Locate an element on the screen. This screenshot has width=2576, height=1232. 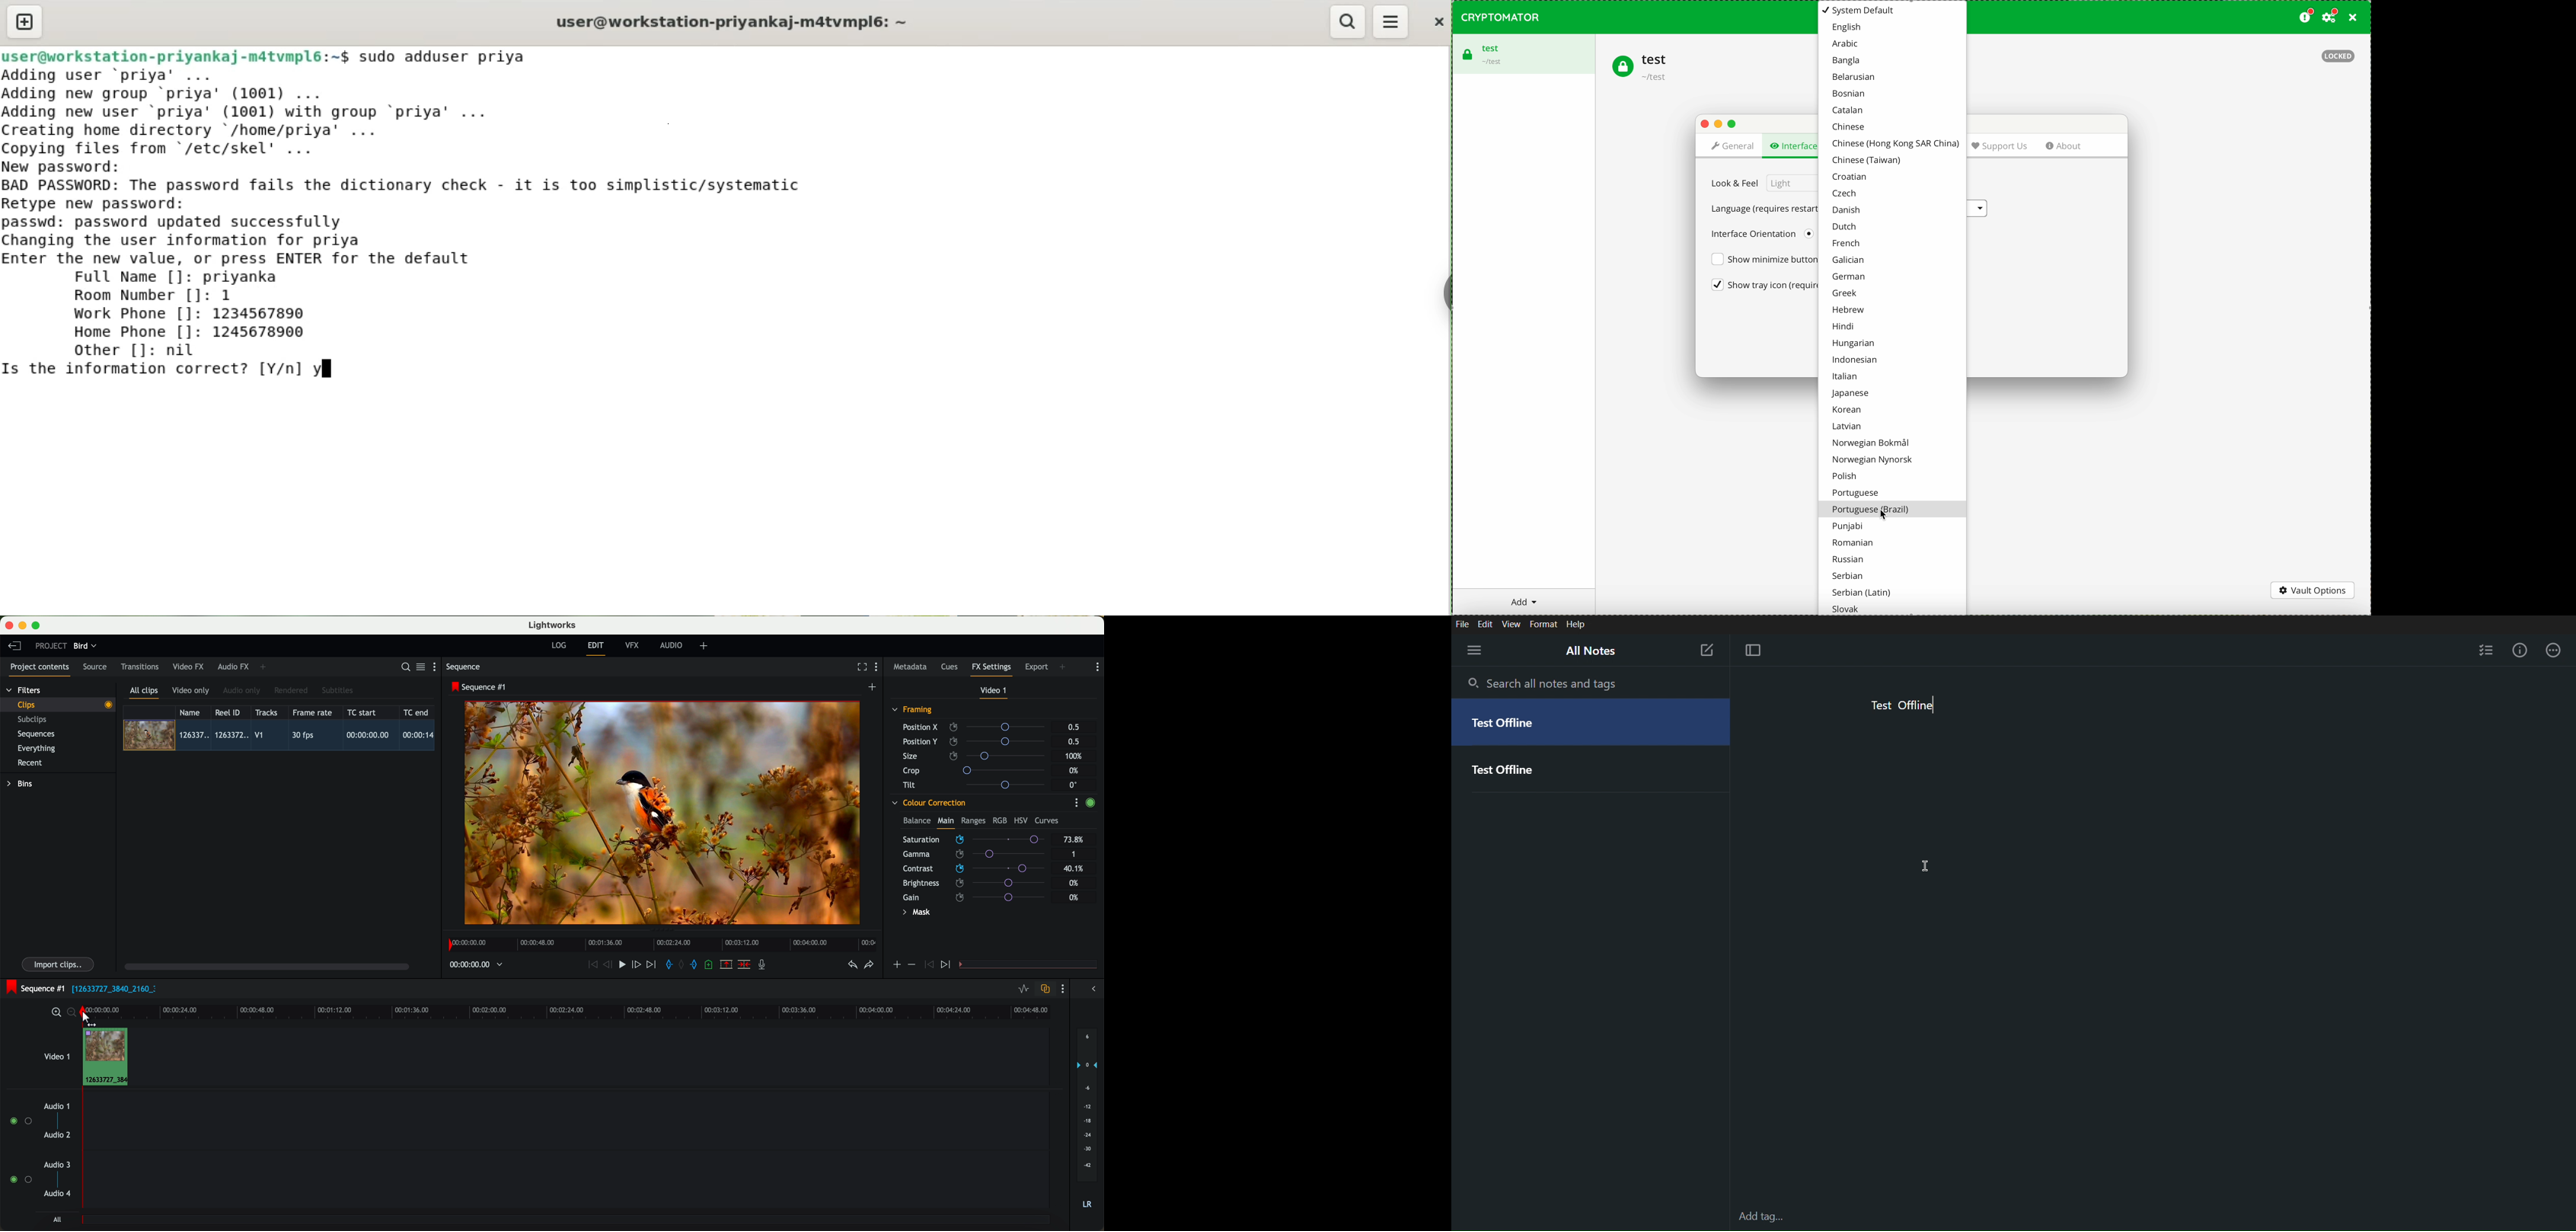
colour correction is located at coordinates (928, 803).